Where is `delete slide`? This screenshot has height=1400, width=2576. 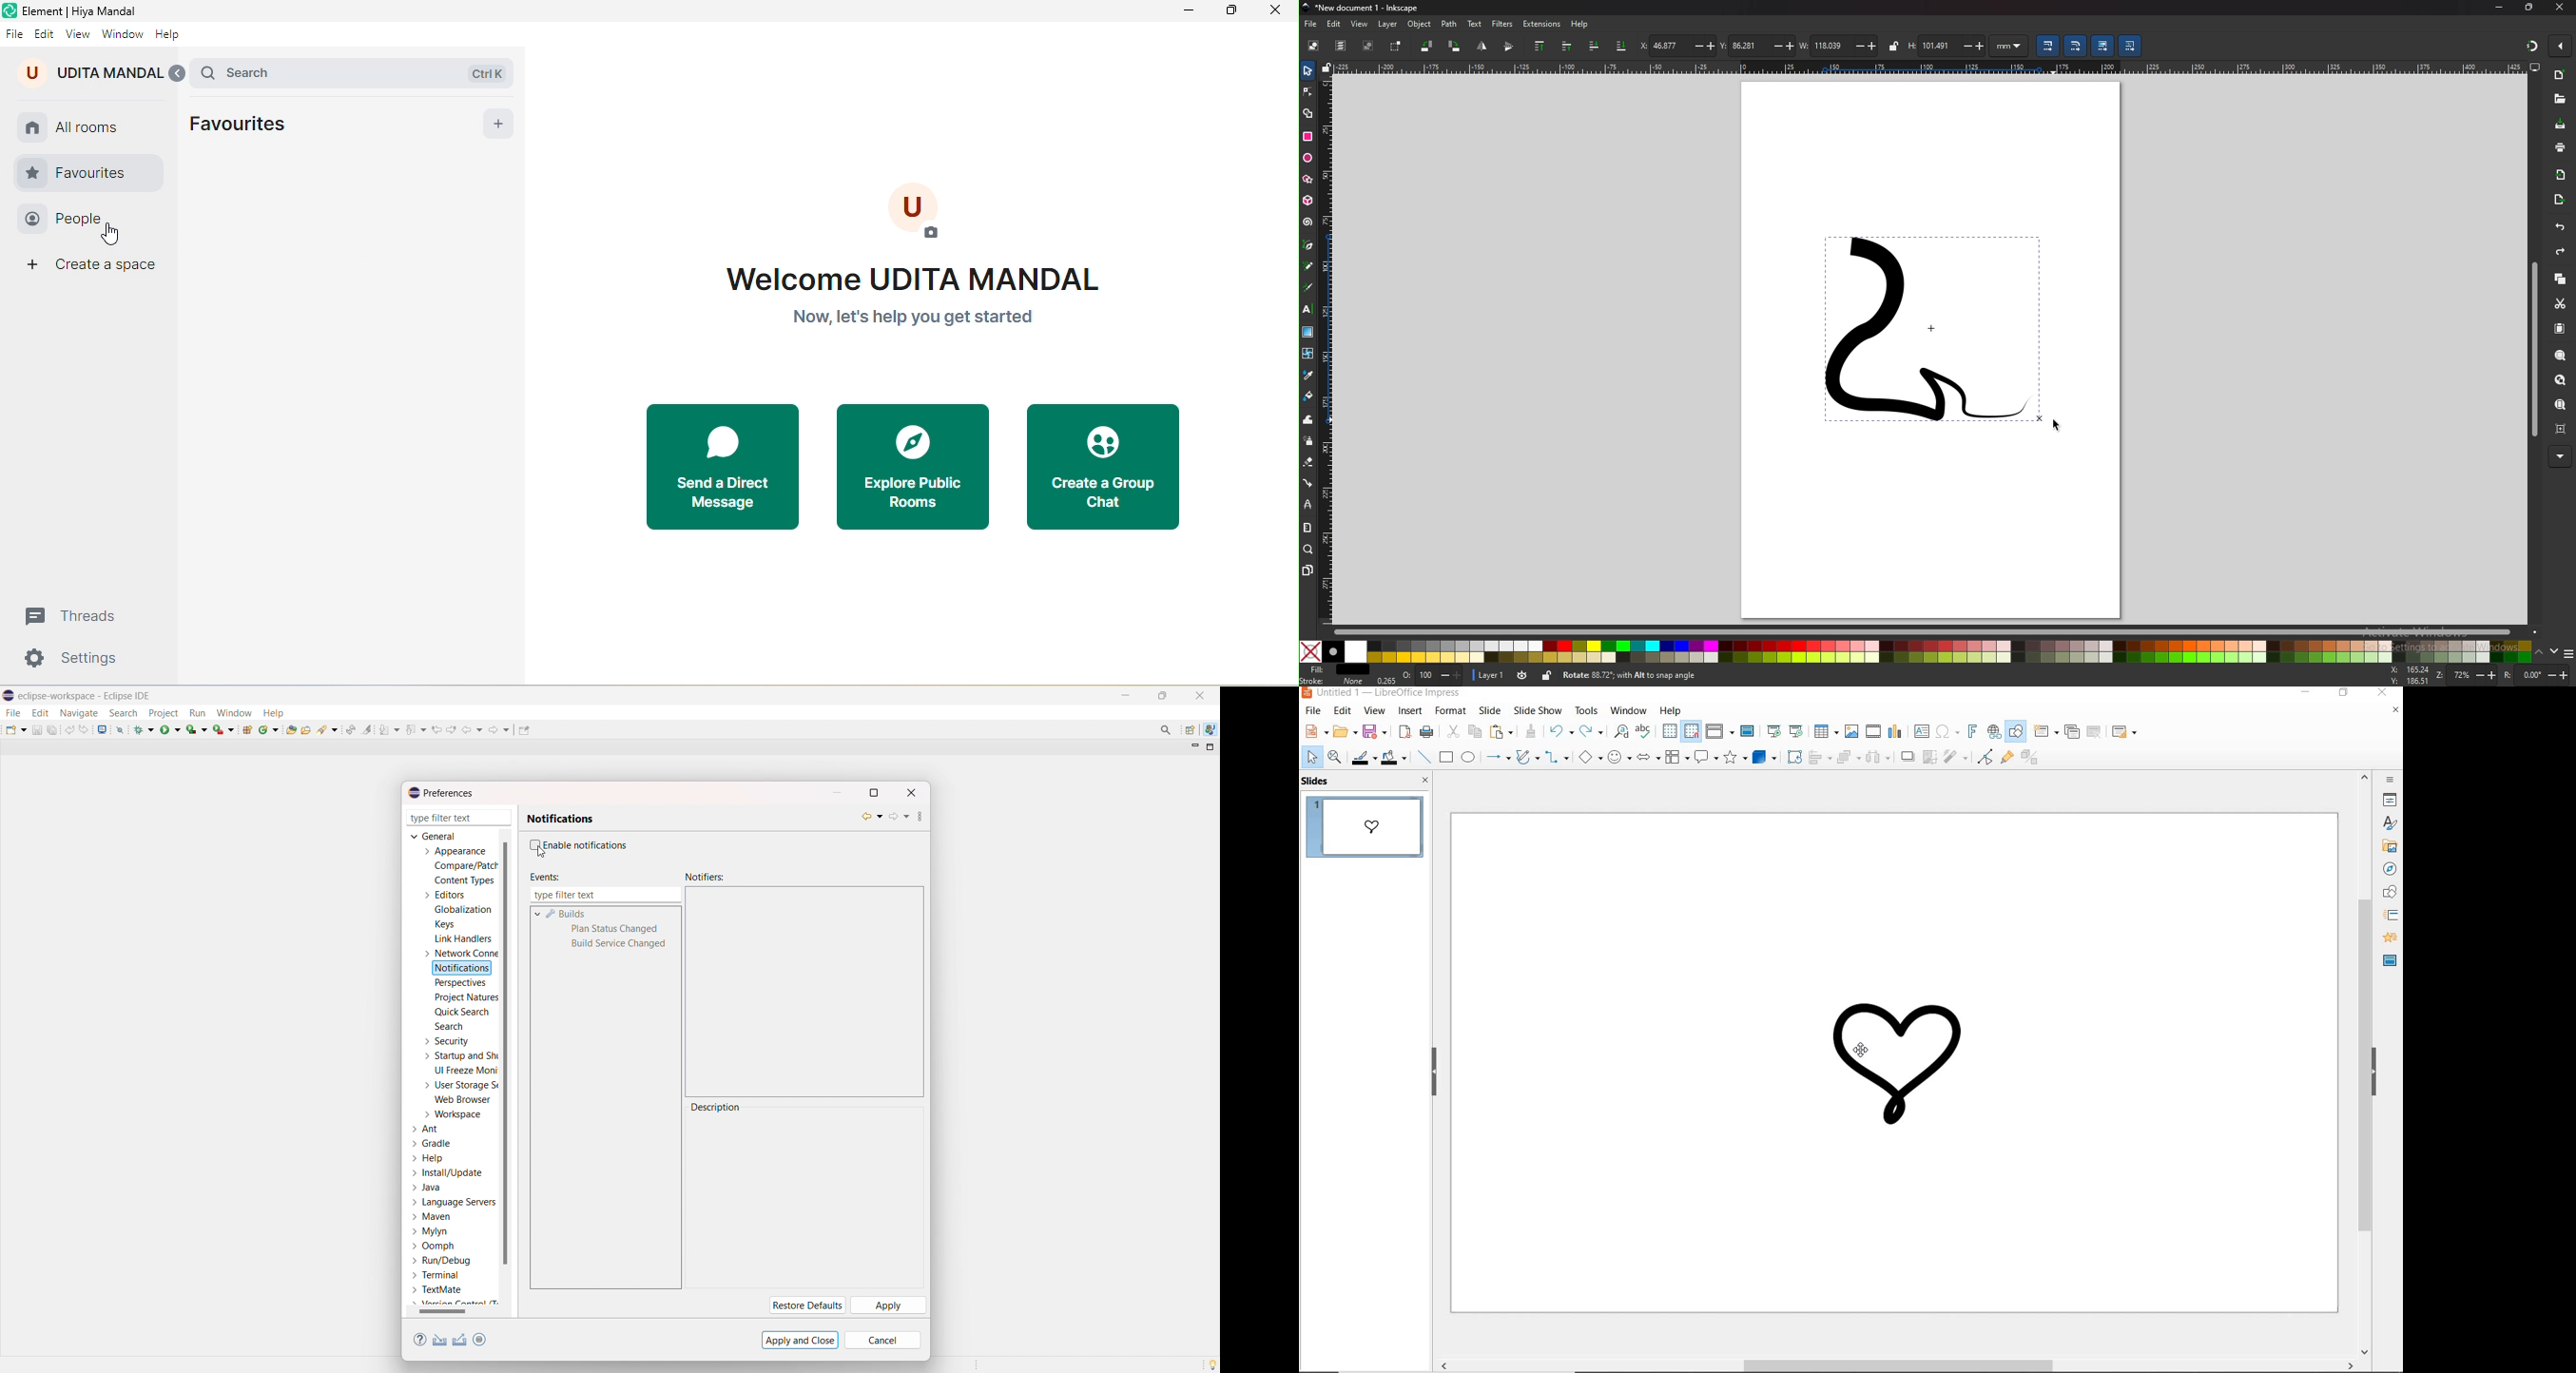
delete slide is located at coordinates (2095, 732).